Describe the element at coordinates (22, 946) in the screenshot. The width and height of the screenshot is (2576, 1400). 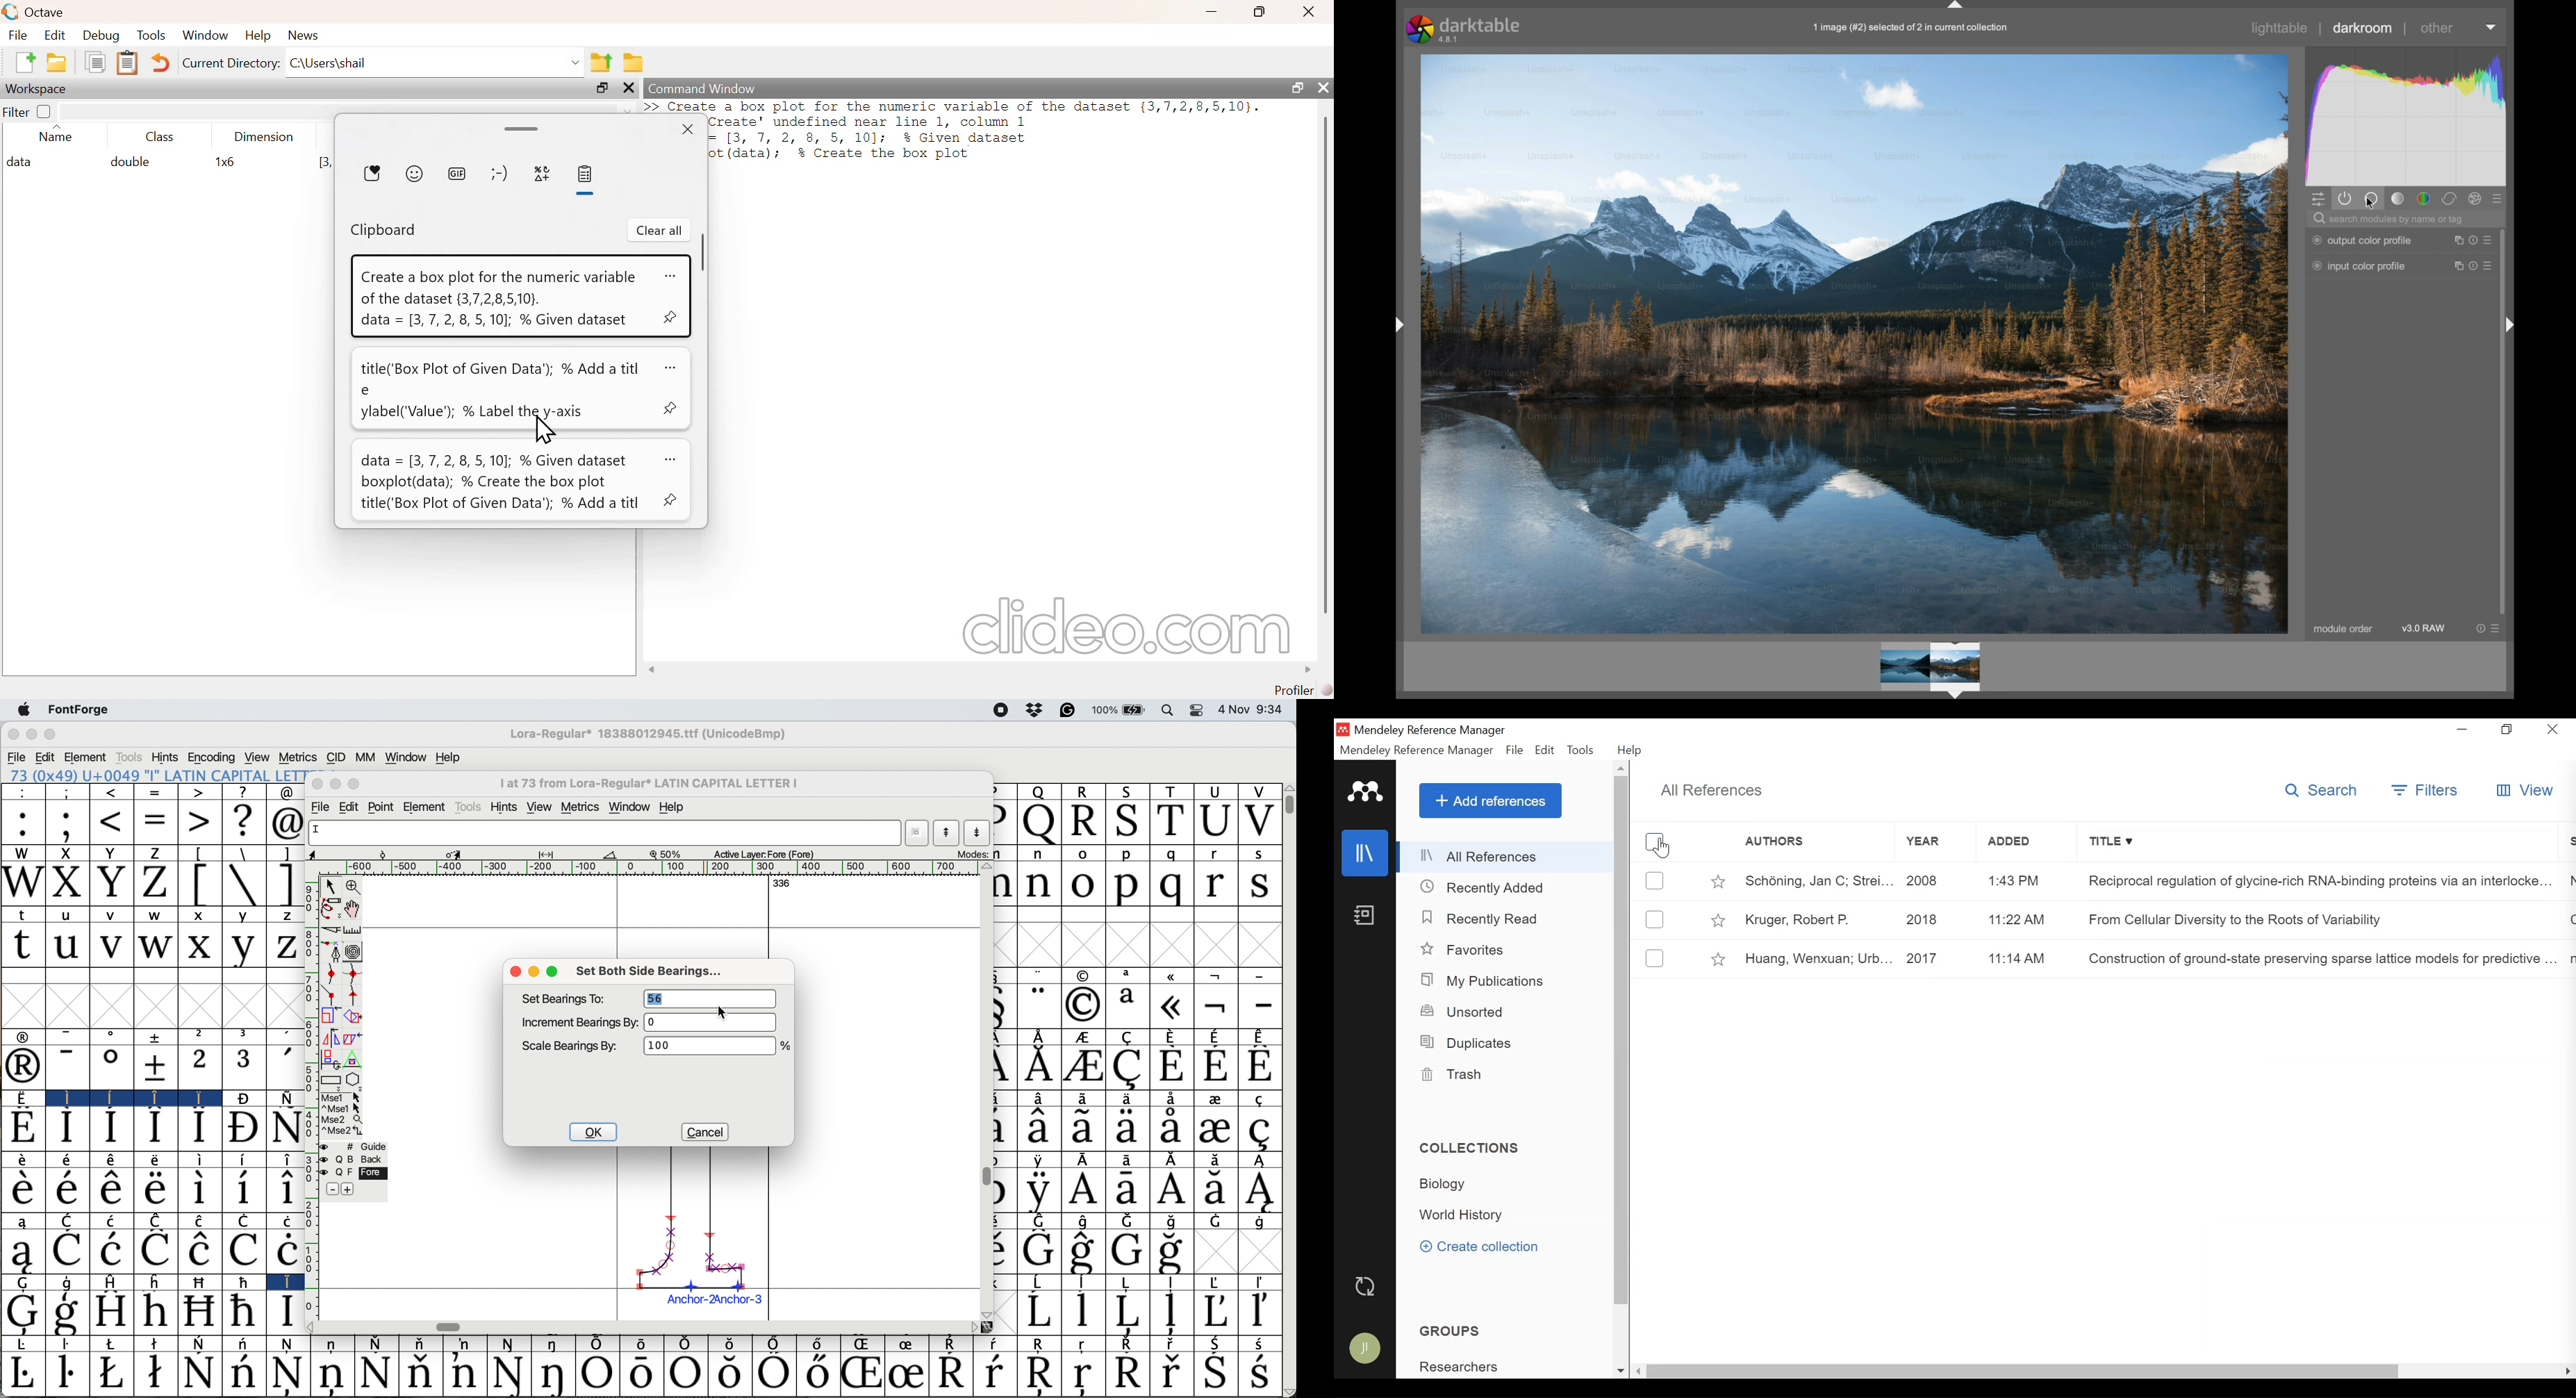
I see `t` at that location.